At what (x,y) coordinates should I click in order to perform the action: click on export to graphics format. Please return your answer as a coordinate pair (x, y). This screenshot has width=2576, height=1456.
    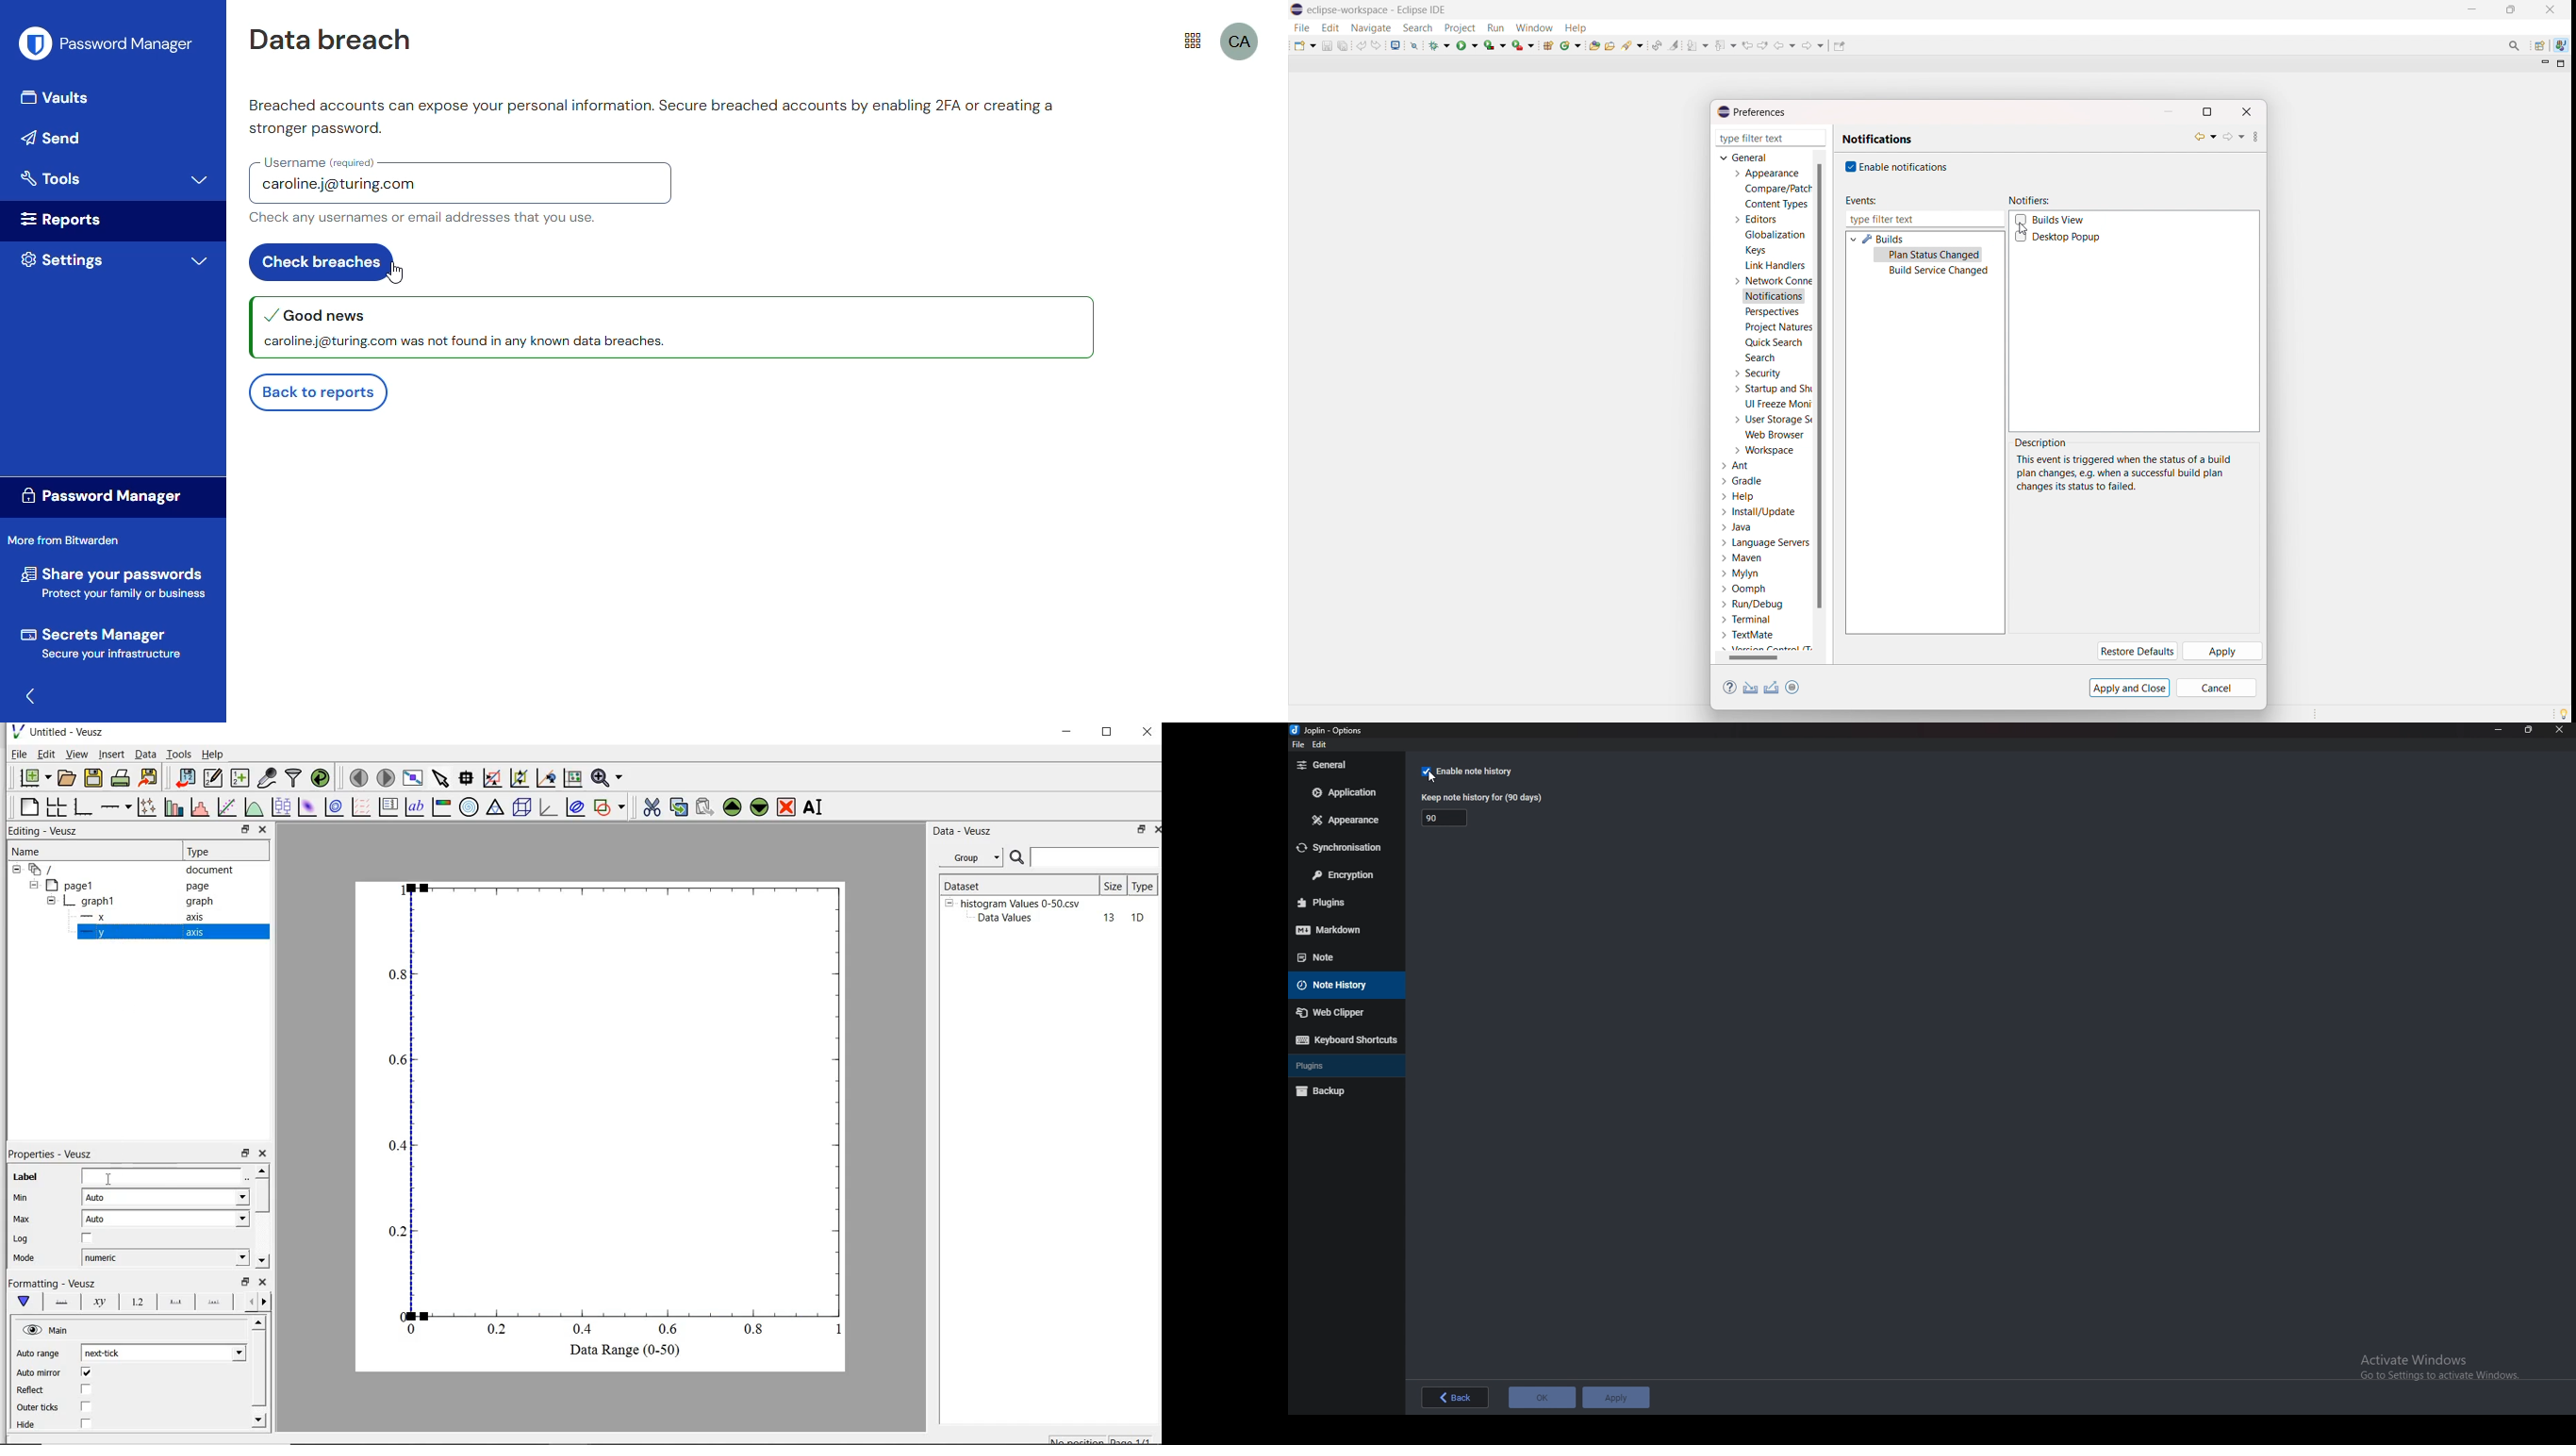
    Looking at the image, I should click on (149, 776).